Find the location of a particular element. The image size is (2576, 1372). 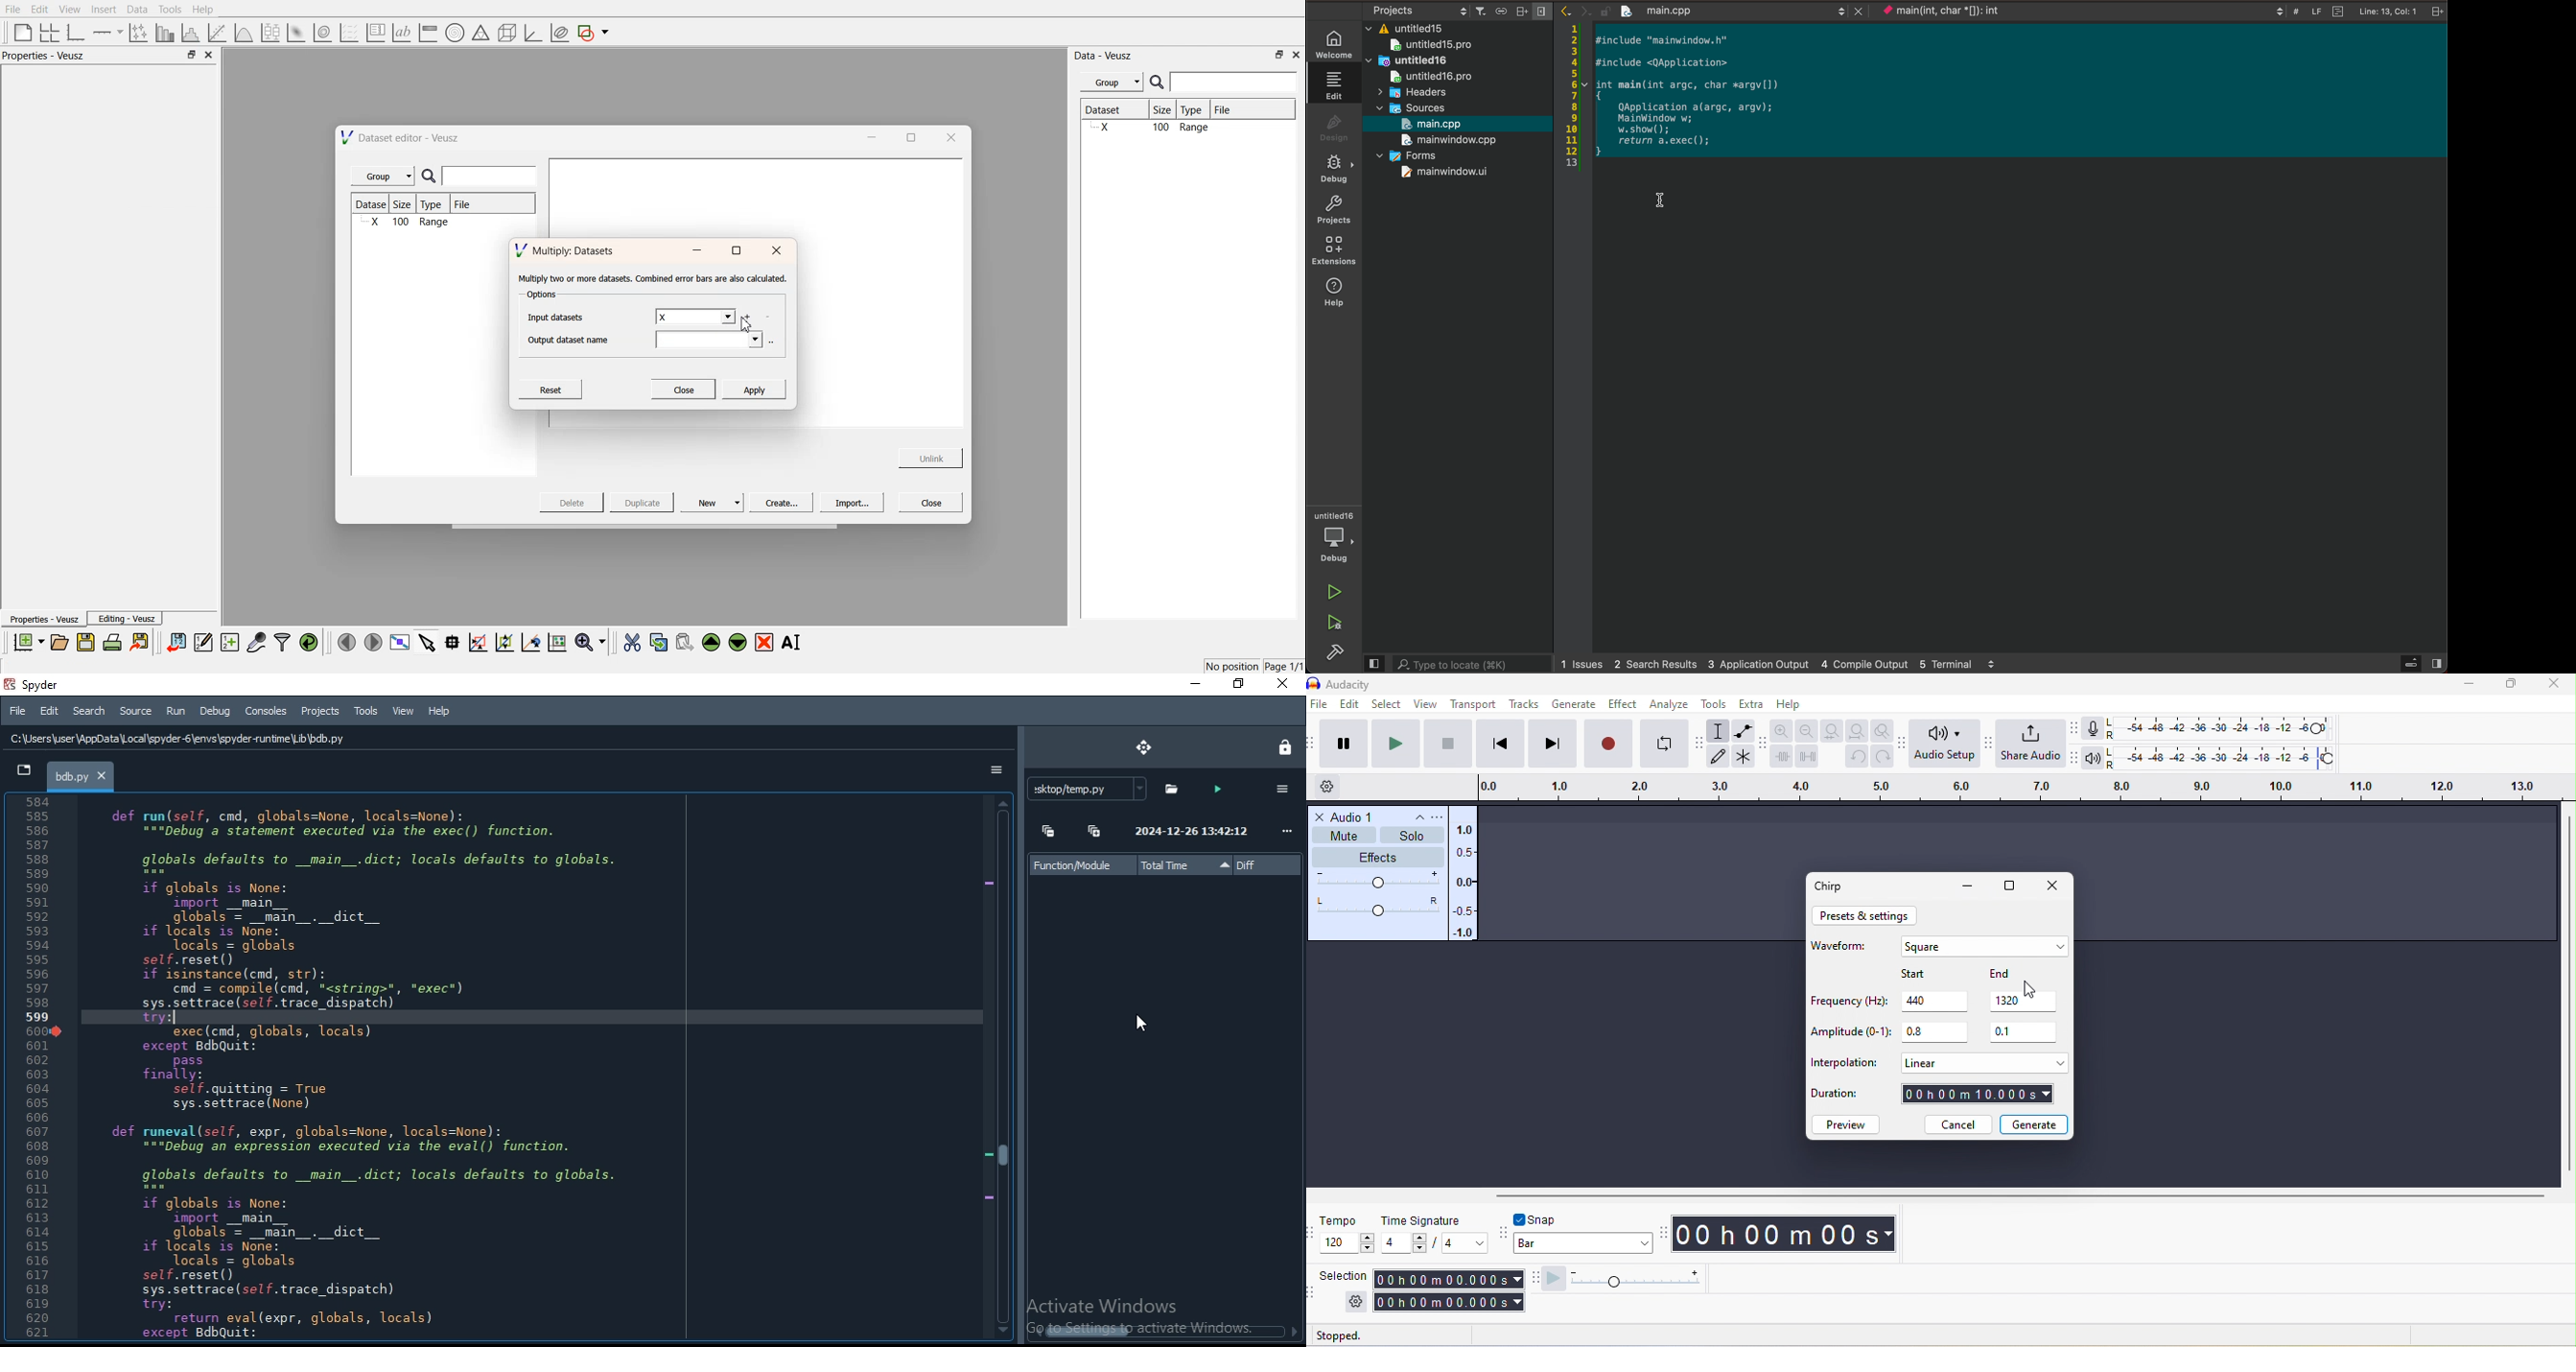

export is located at coordinates (141, 642).